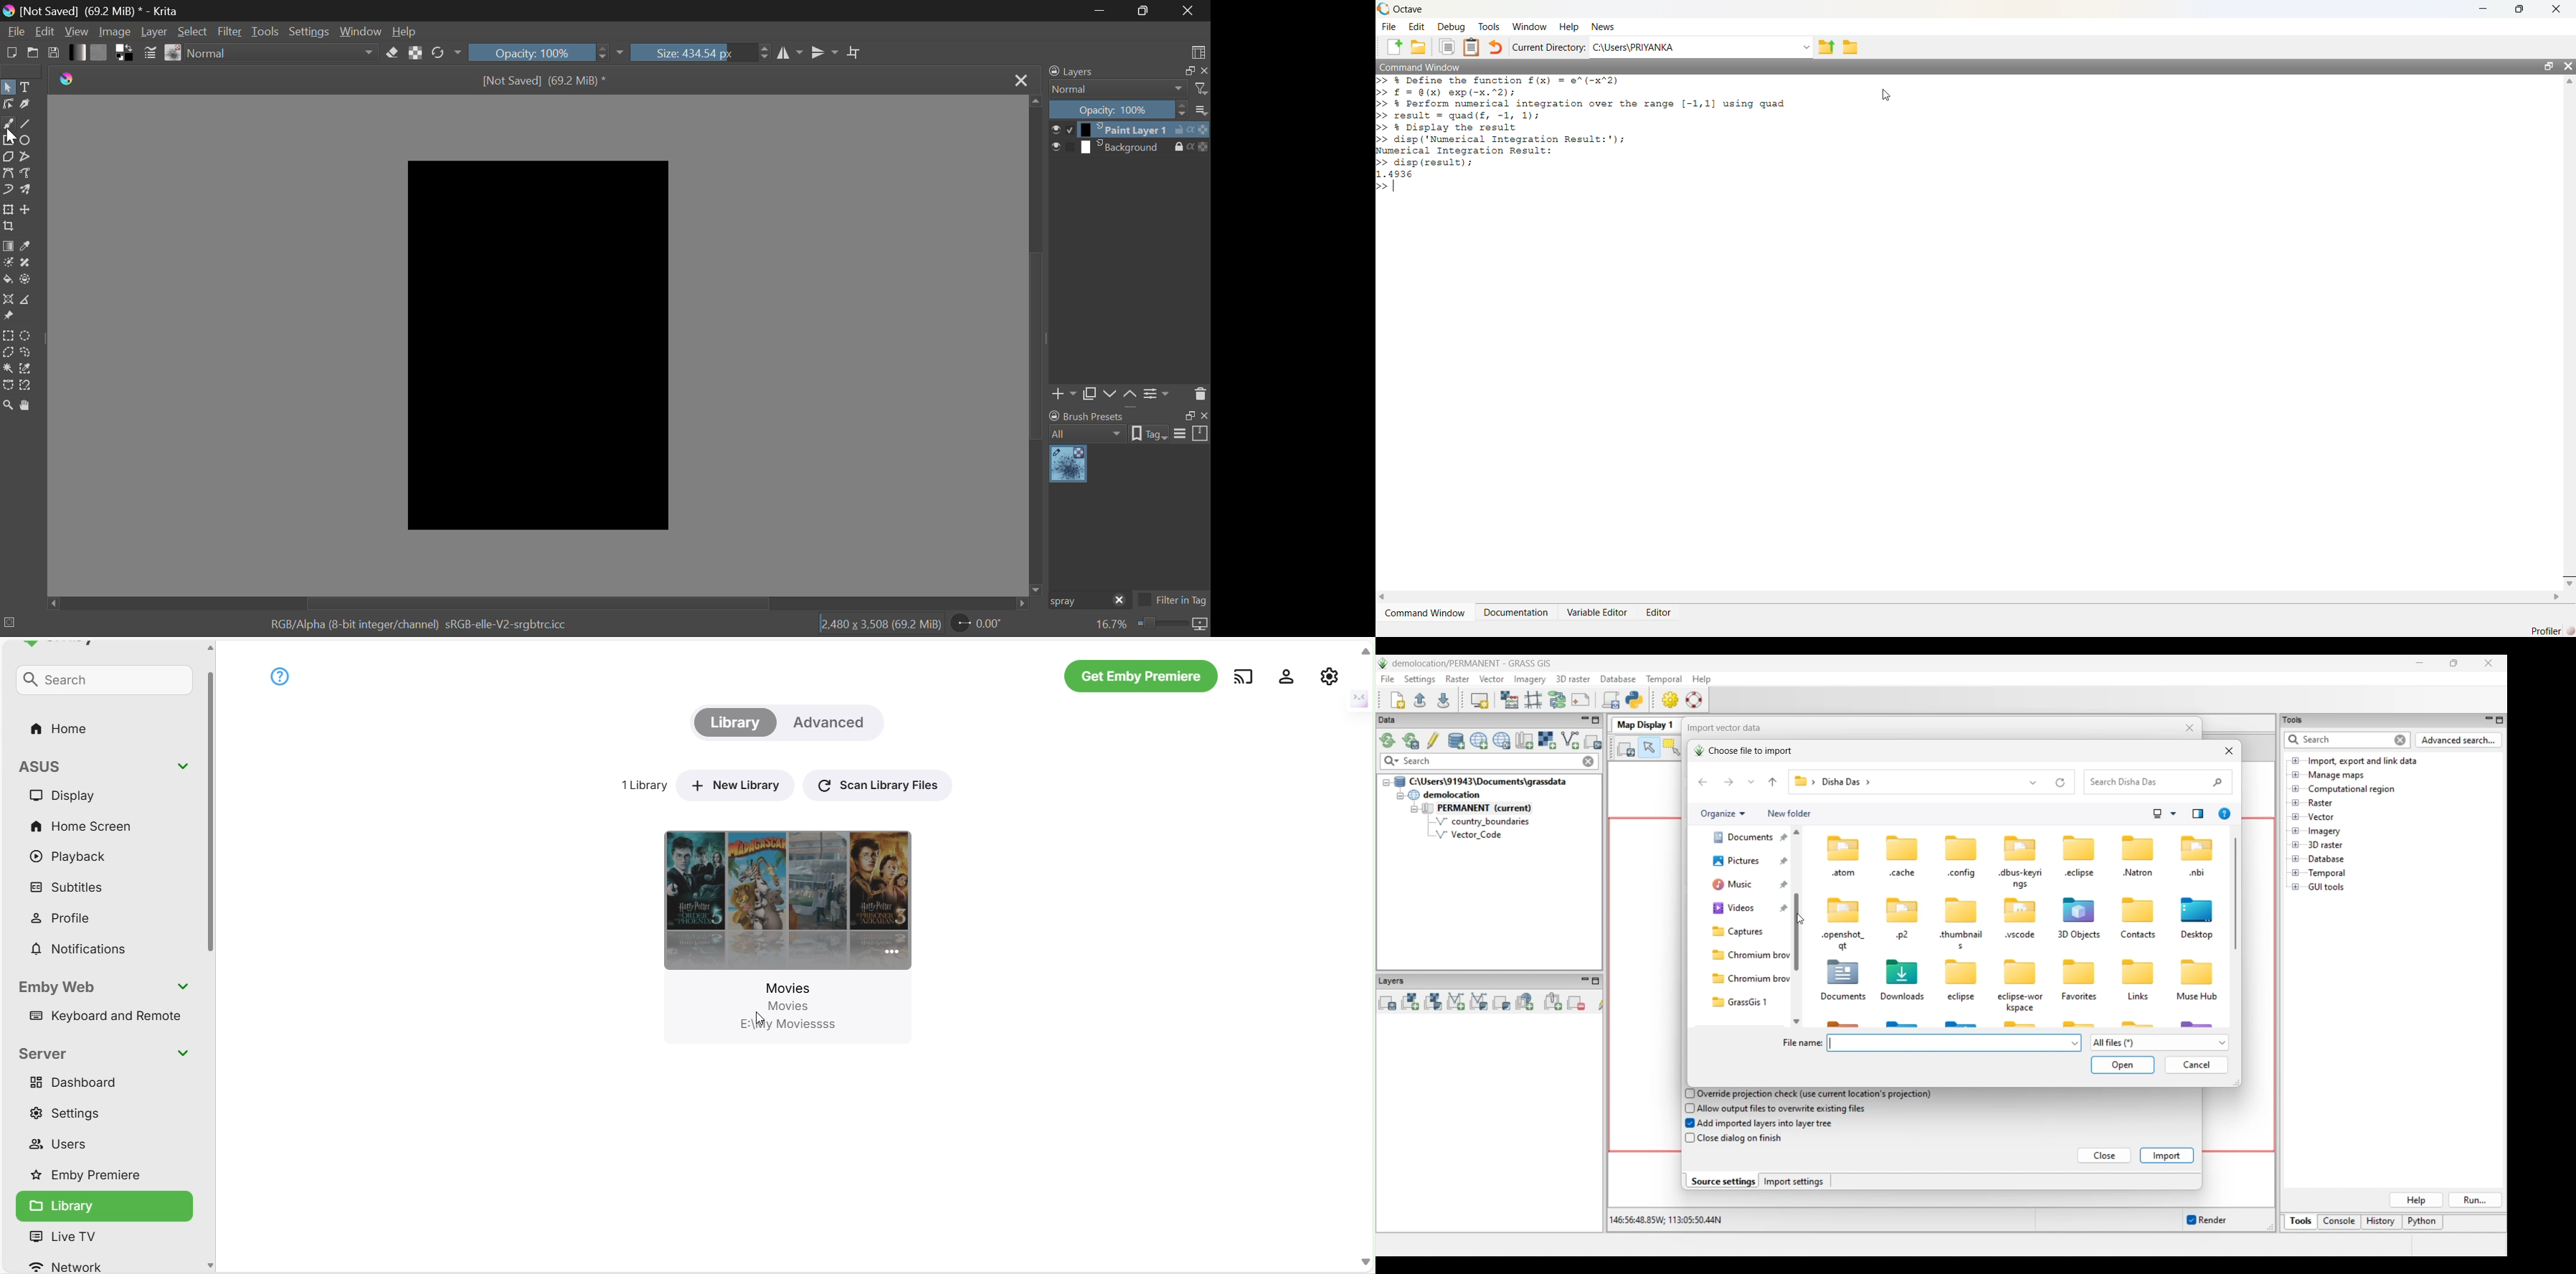 The image size is (2576, 1288). Describe the element at coordinates (8, 367) in the screenshot. I see `Continuous Fill` at that location.